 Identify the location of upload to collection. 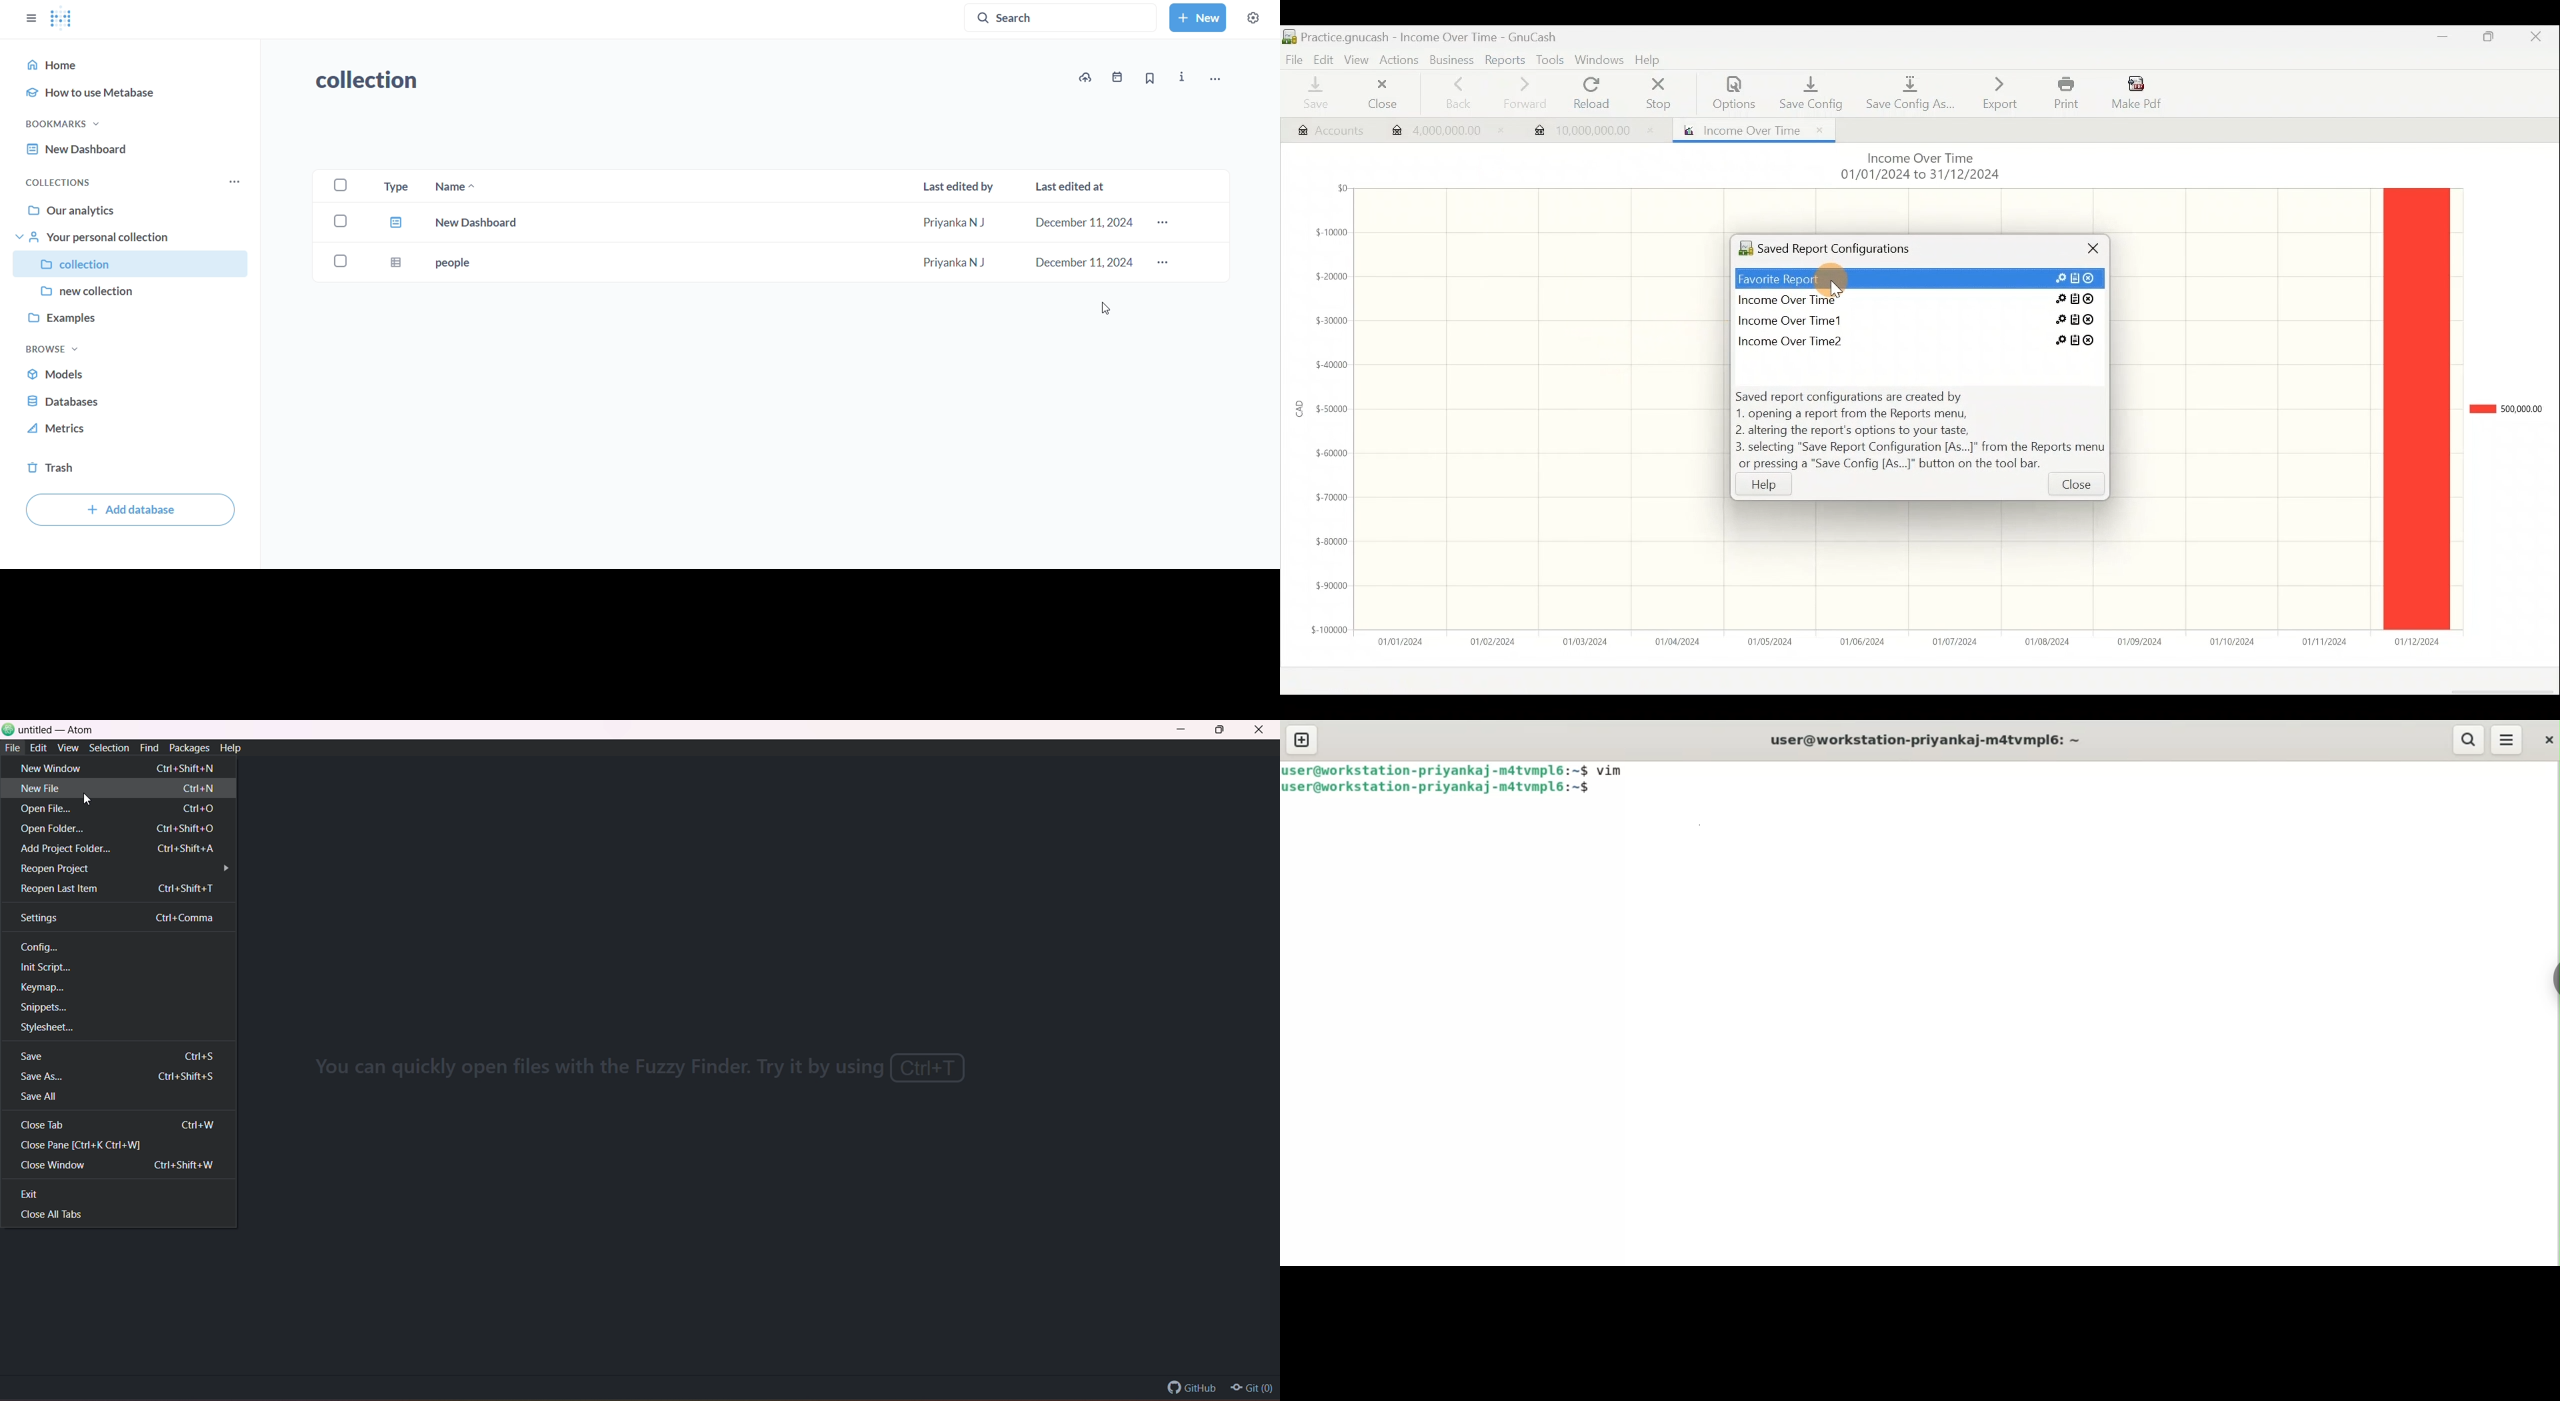
(1085, 77).